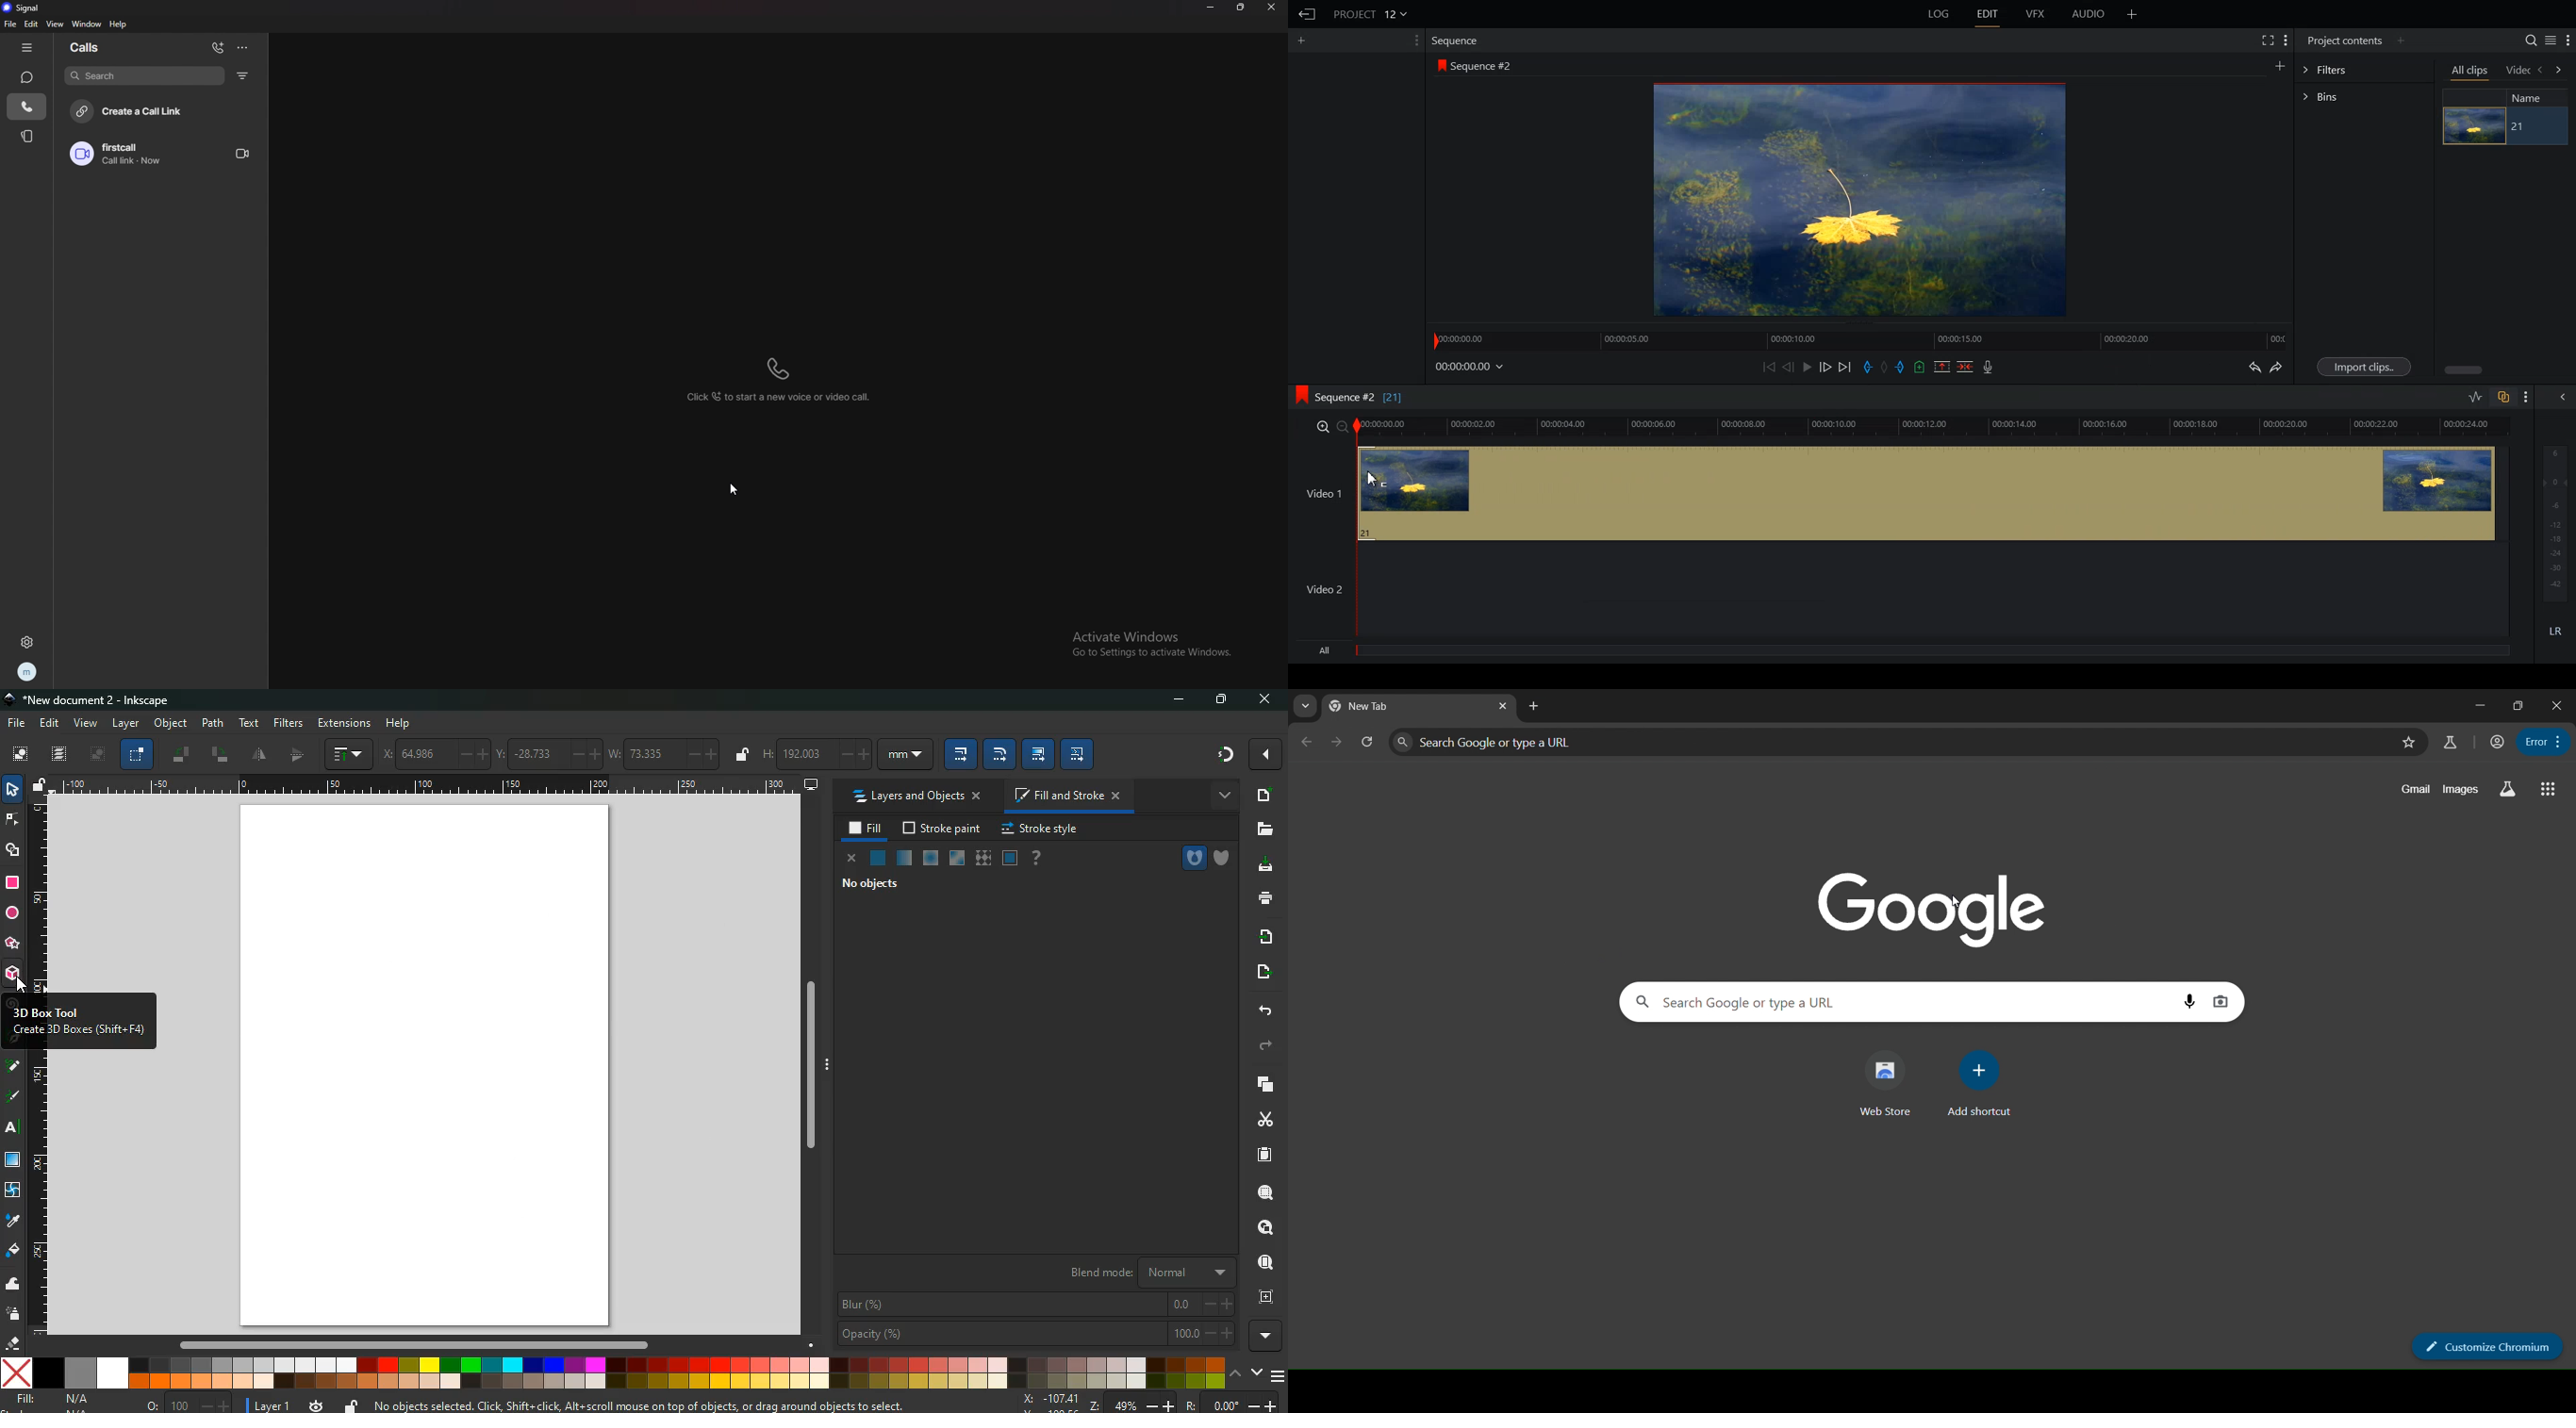 This screenshot has width=2576, height=1428. Describe the element at coordinates (2488, 1350) in the screenshot. I see `customize chromium` at that location.